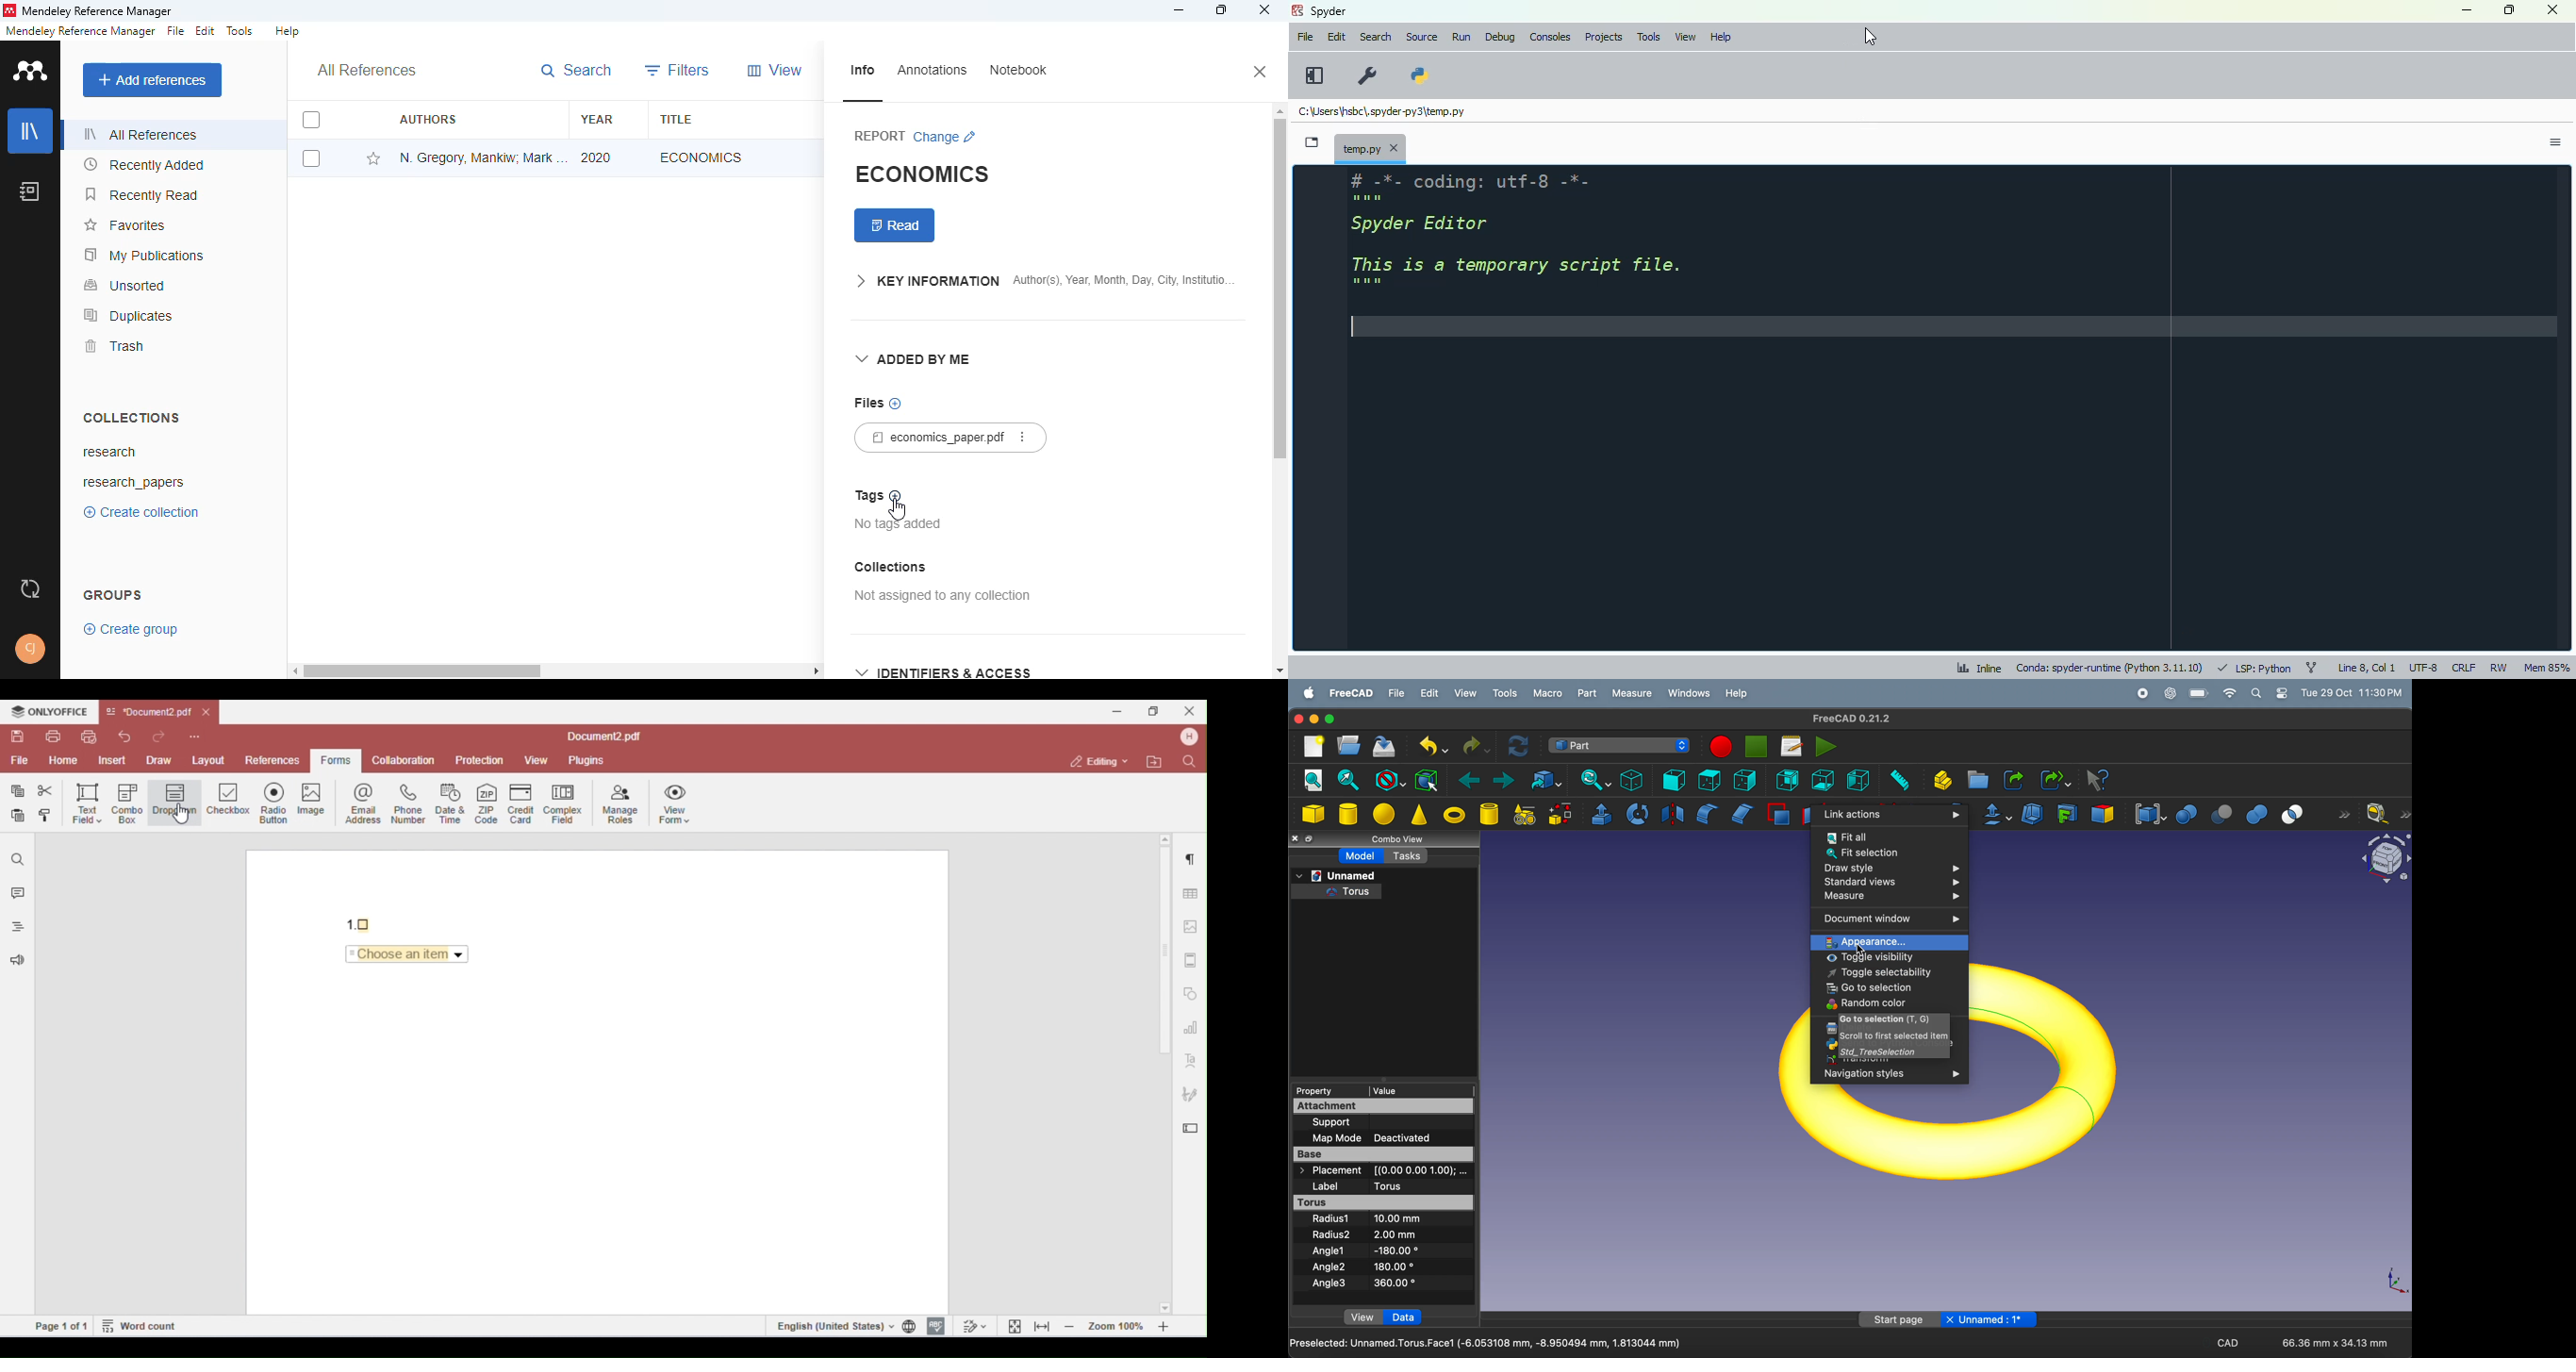 The height and width of the screenshot is (1372, 2576). I want to click on 10.00 mm, so click(1395, 1218).